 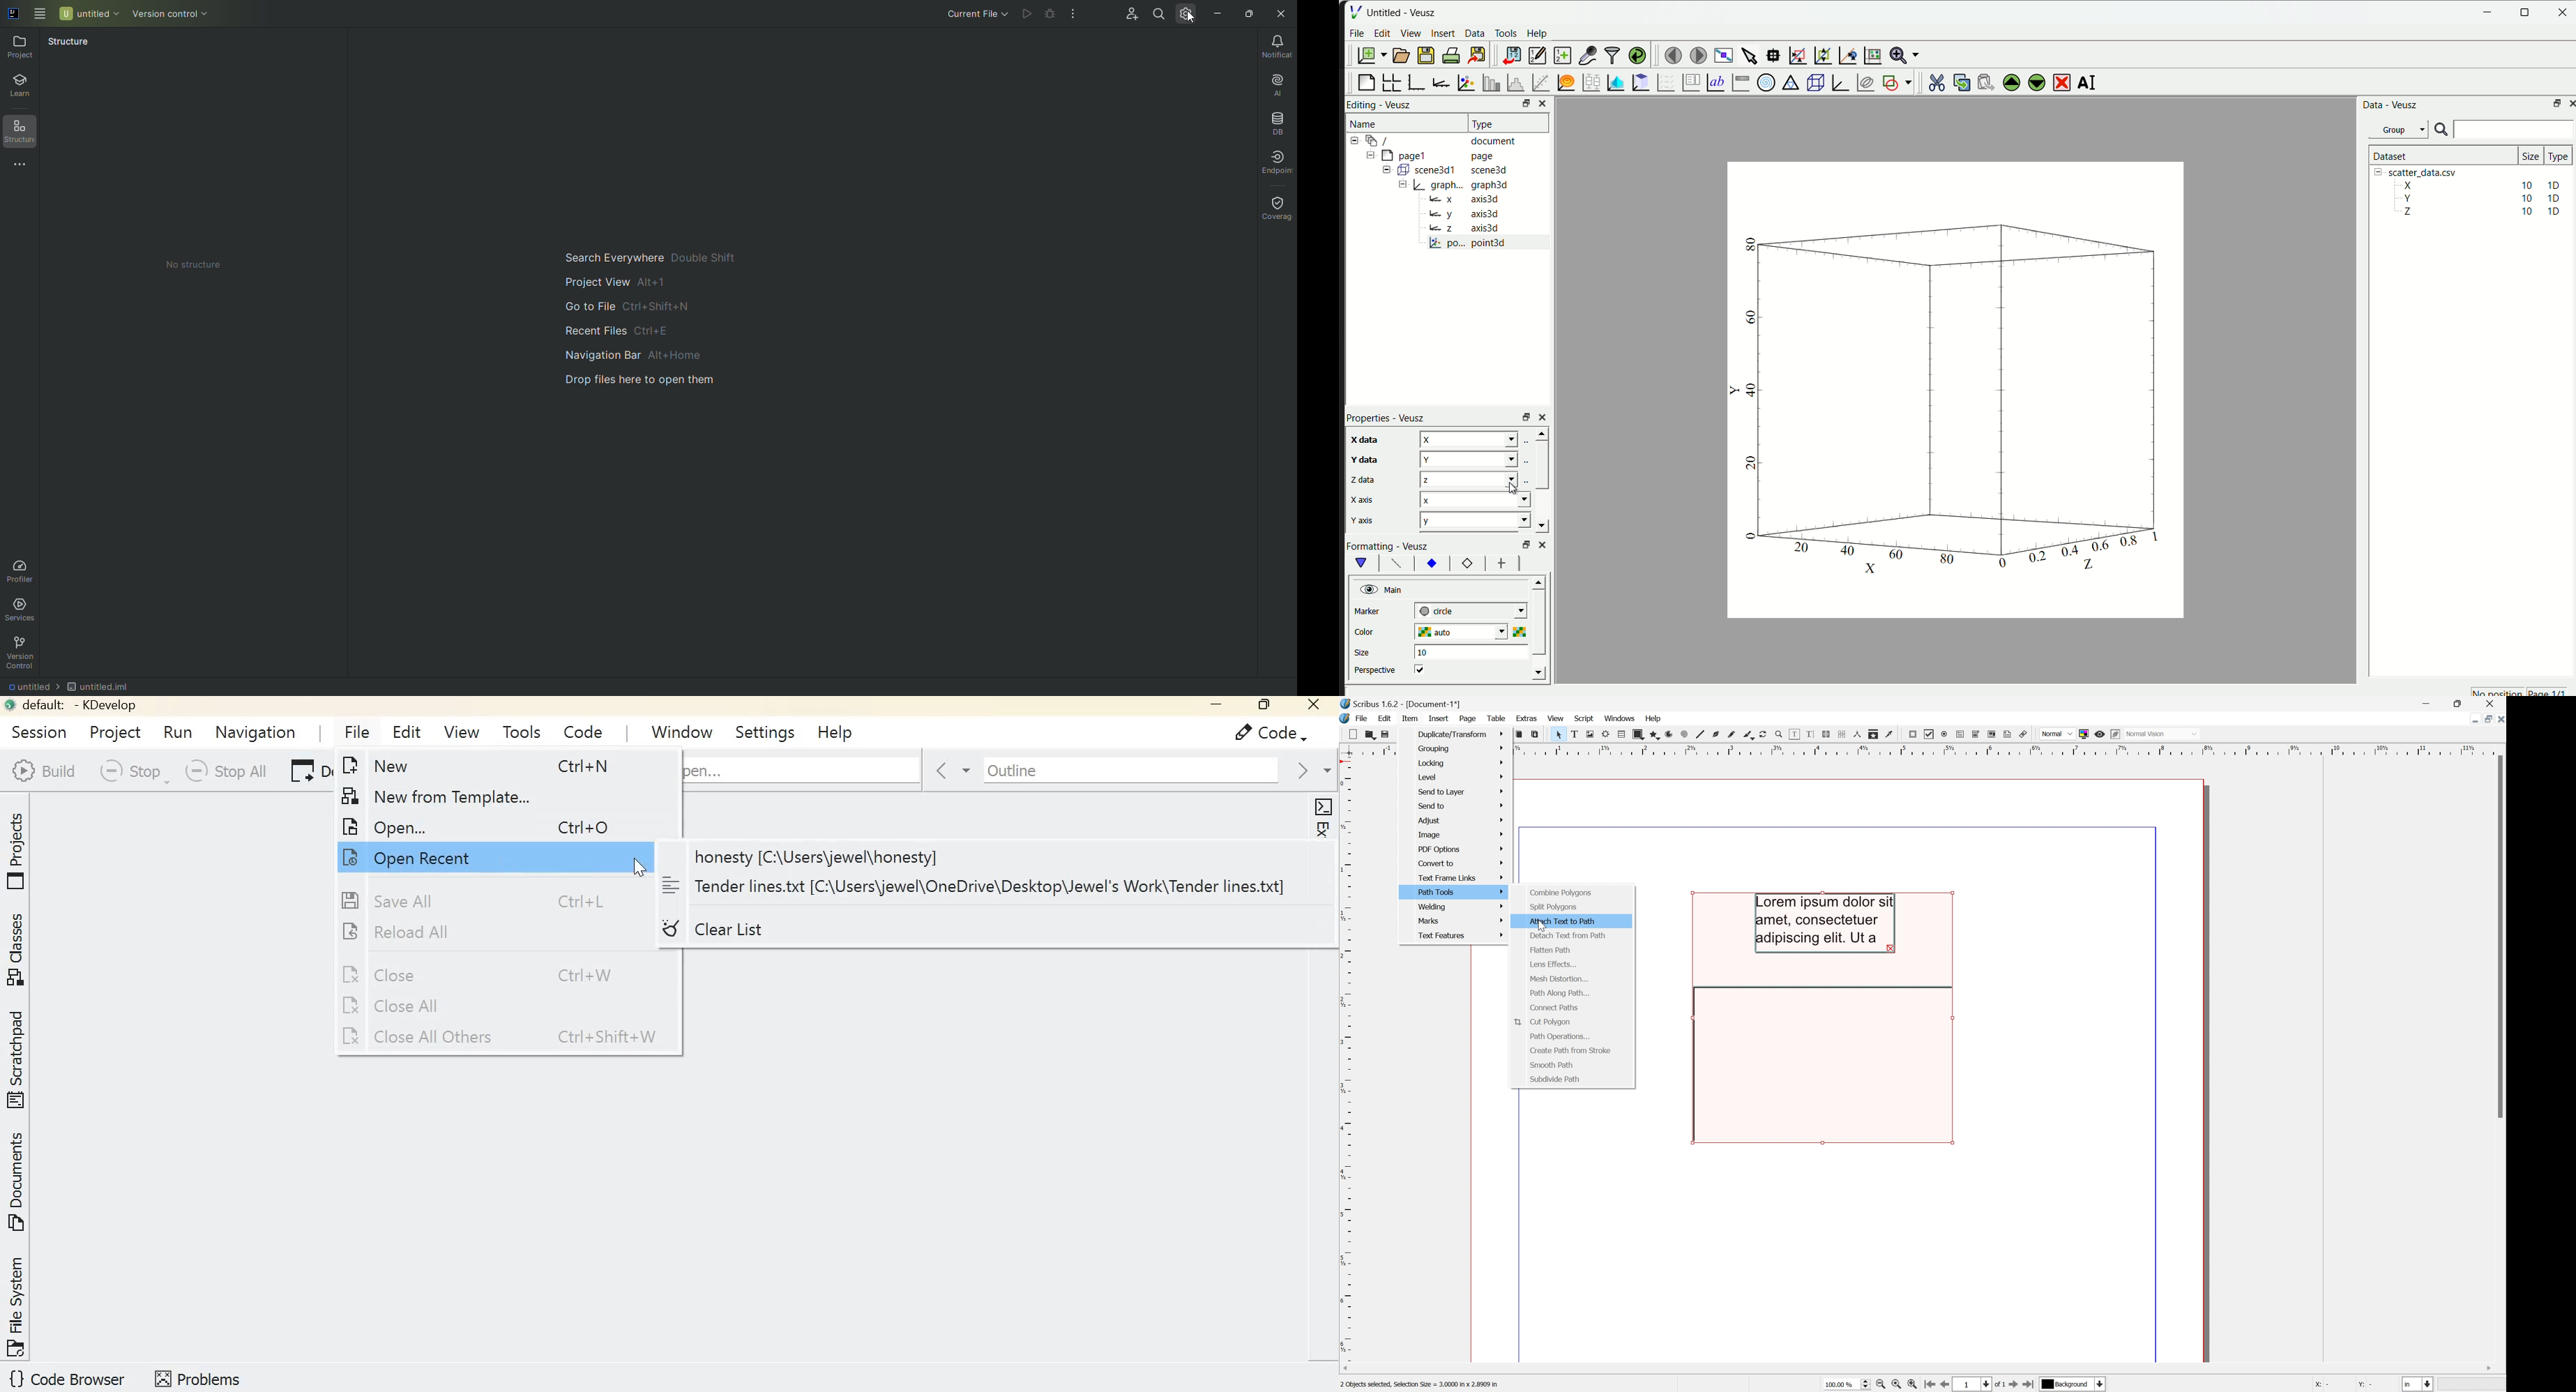 I want to click on plot key, so click(x=1688, y=83).